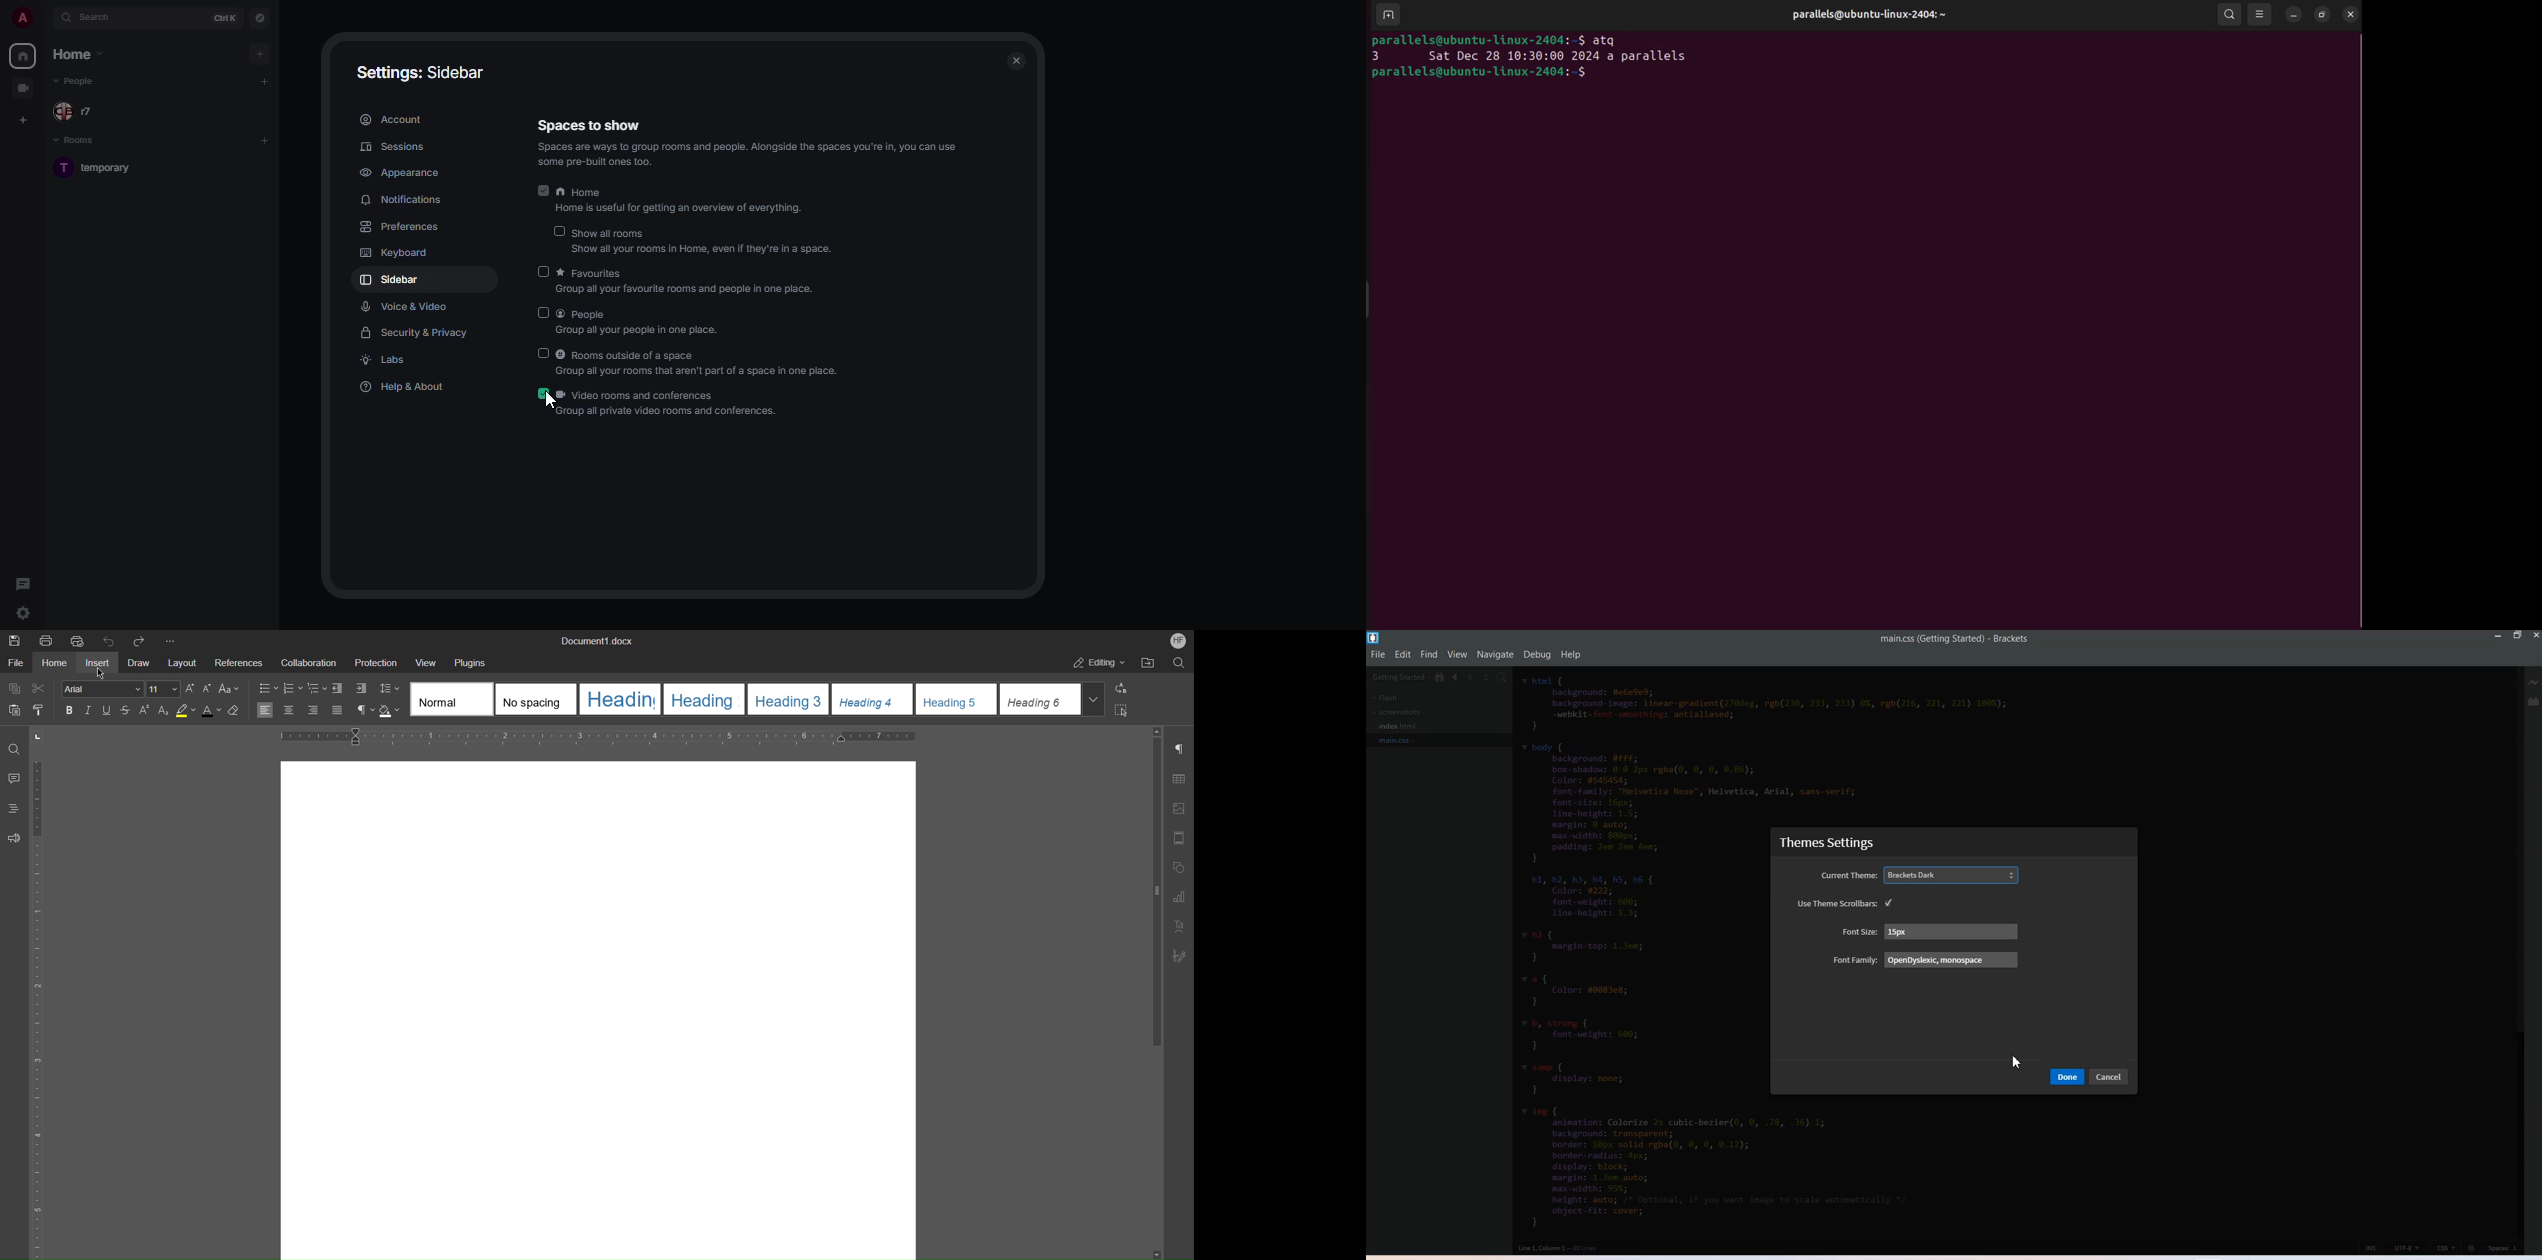  I want to click on heading 2, so click(708, 700).